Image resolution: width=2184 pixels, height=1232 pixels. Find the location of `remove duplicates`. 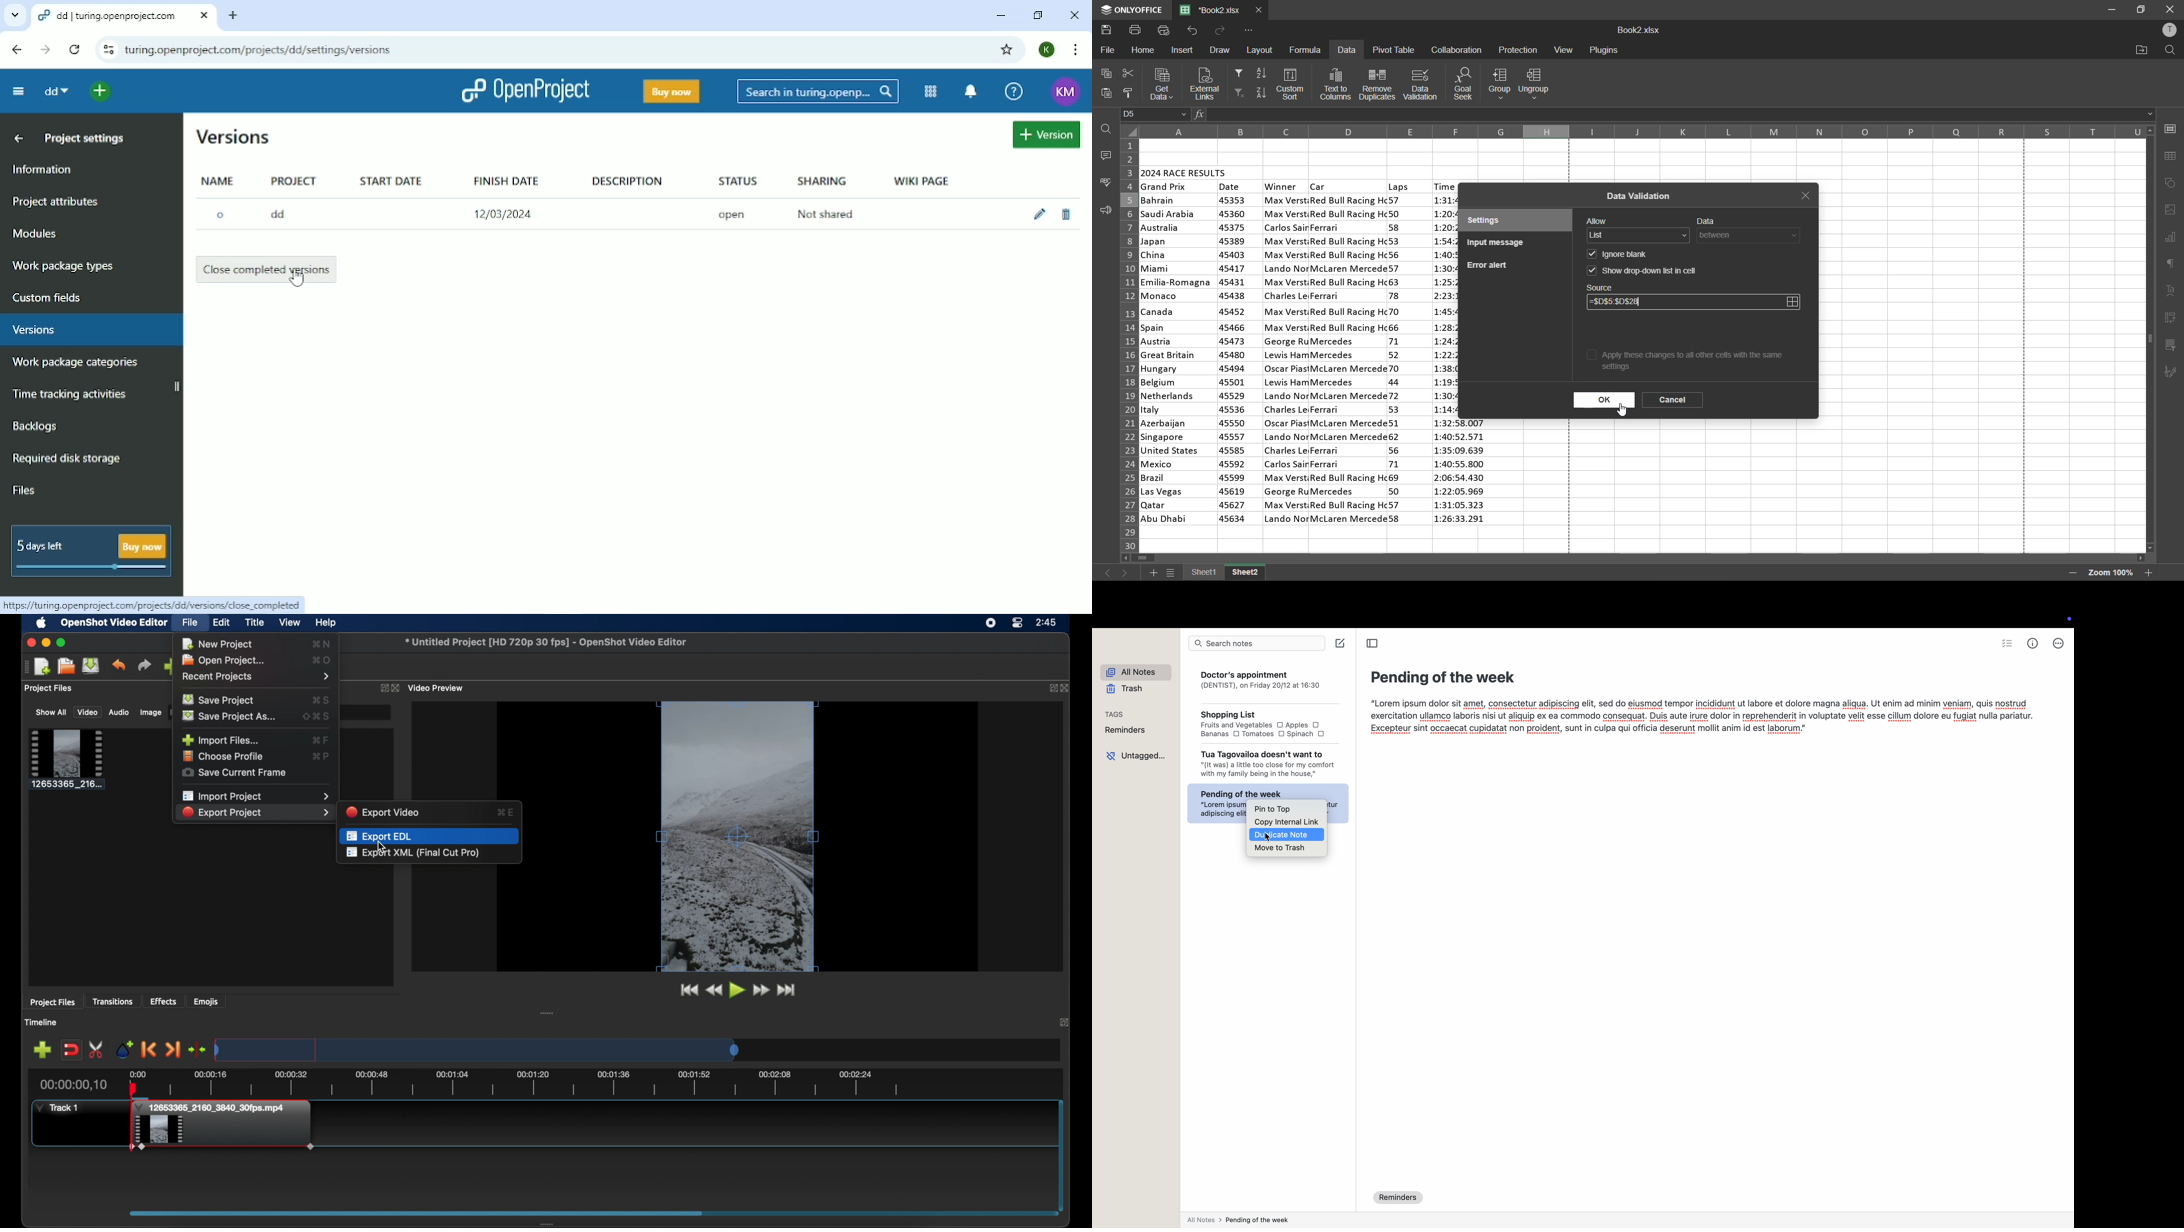

remove duplicates is located at coordinates (1378, 83).